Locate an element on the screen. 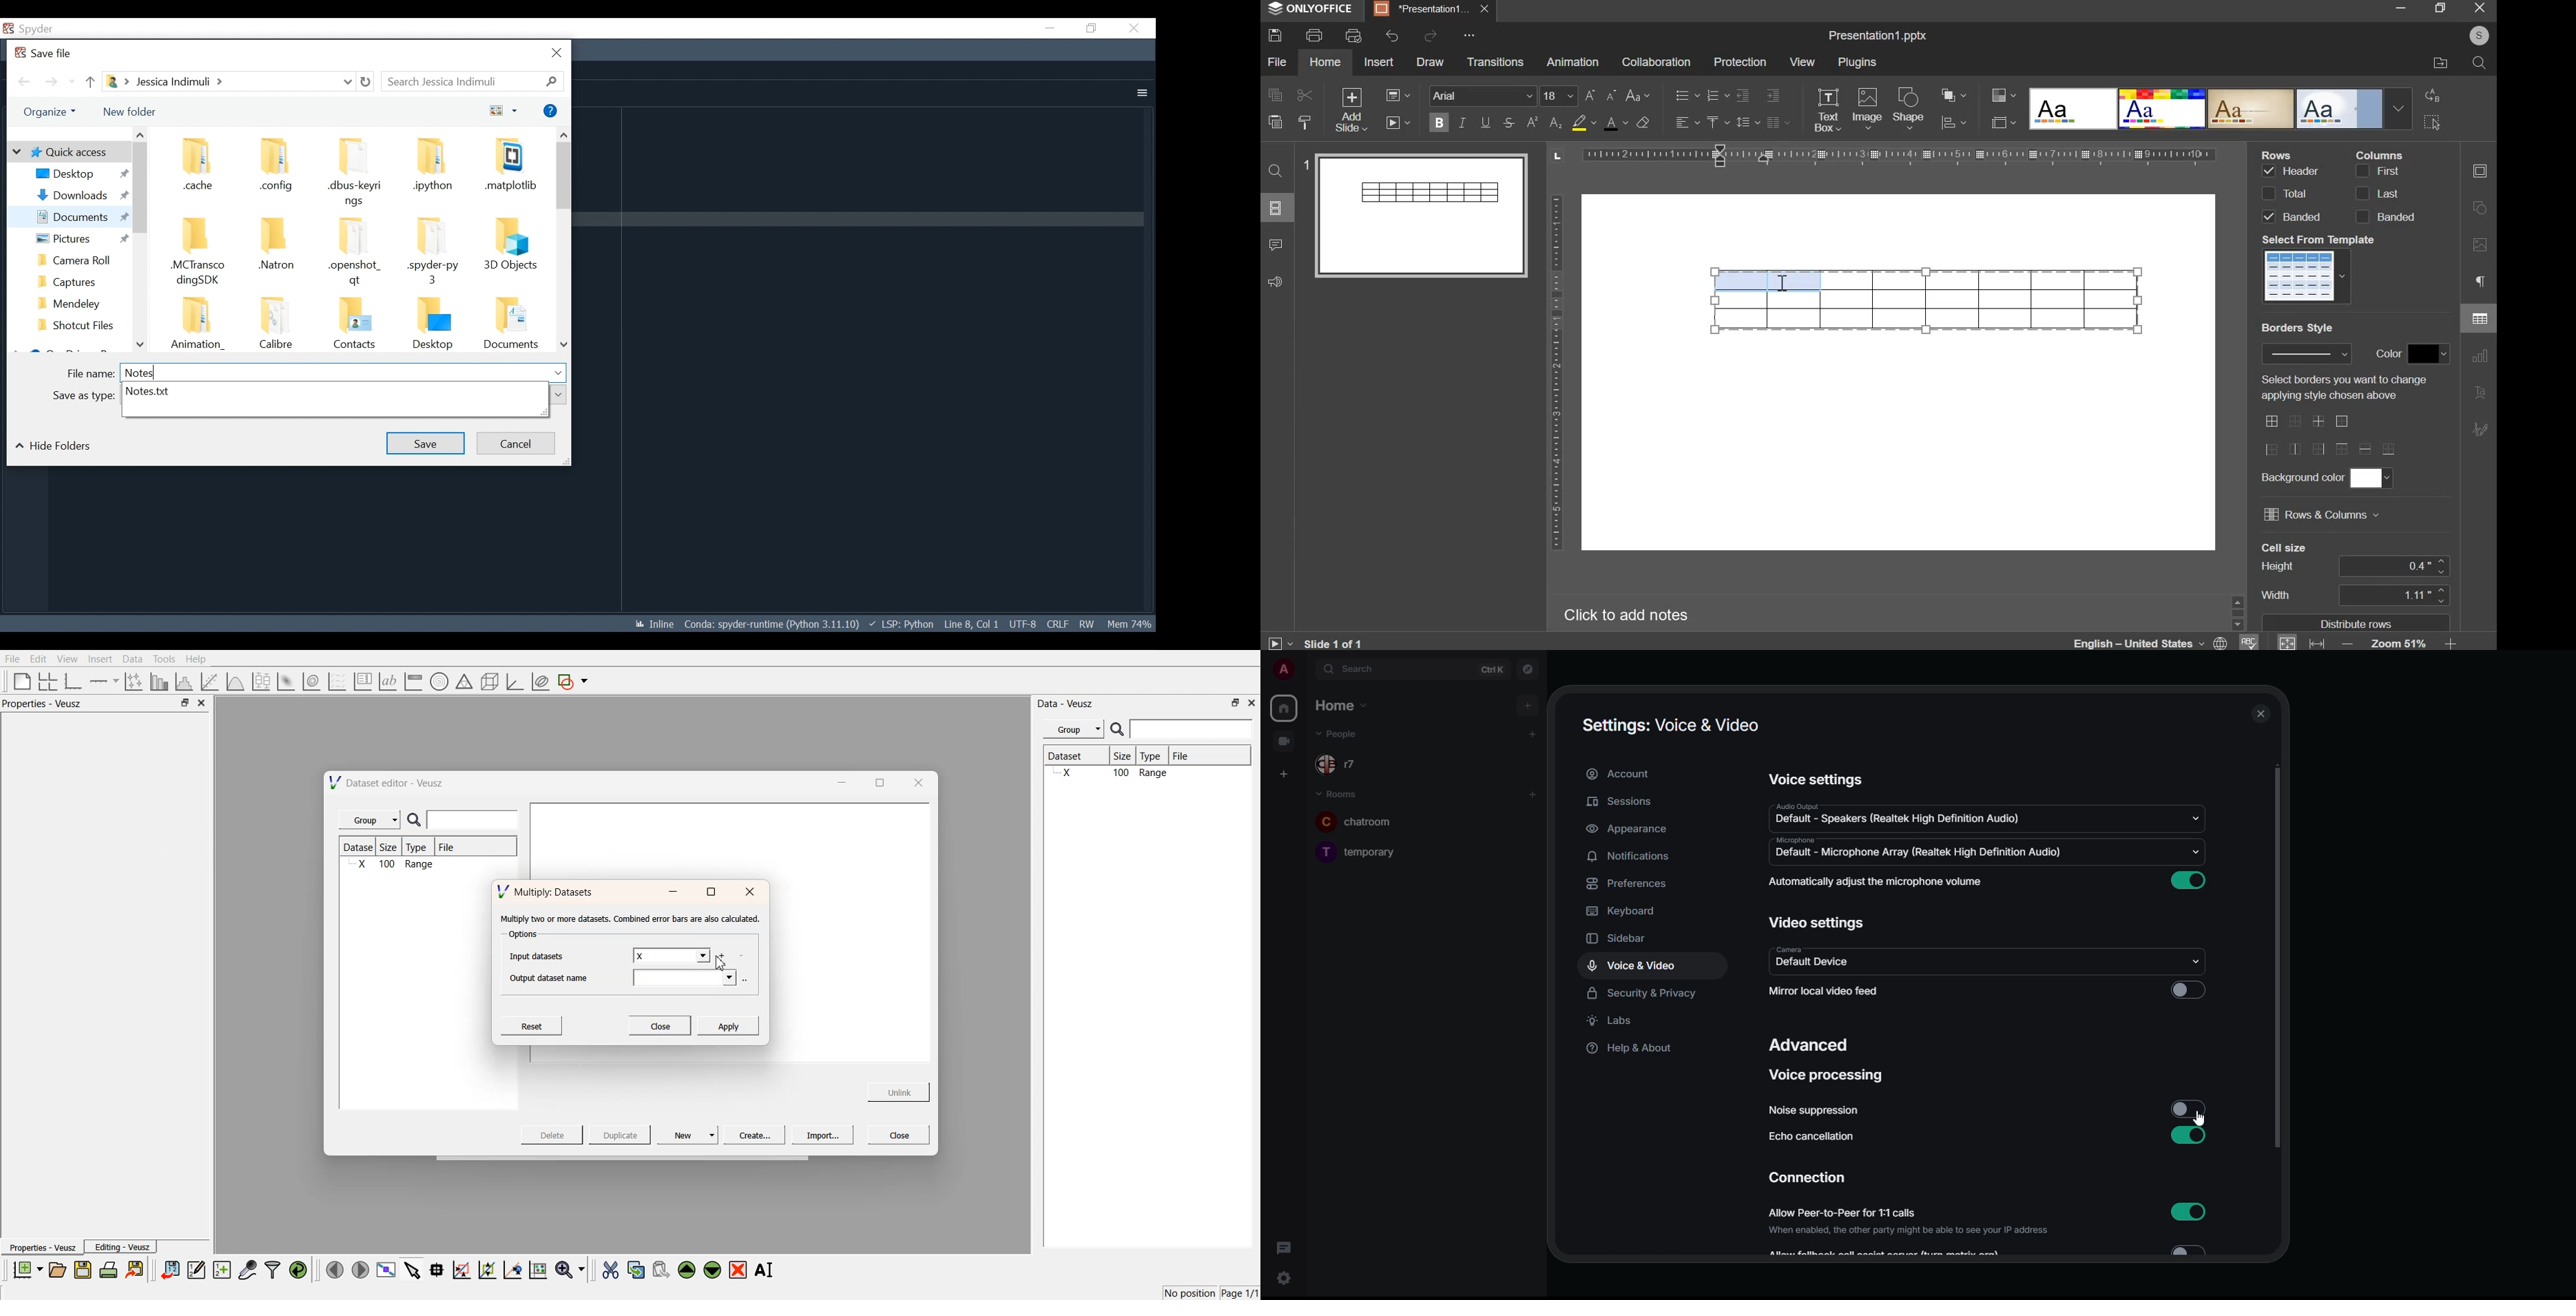  Select borders you want to change applying style chosen above is located at coordinates (2342, 387).